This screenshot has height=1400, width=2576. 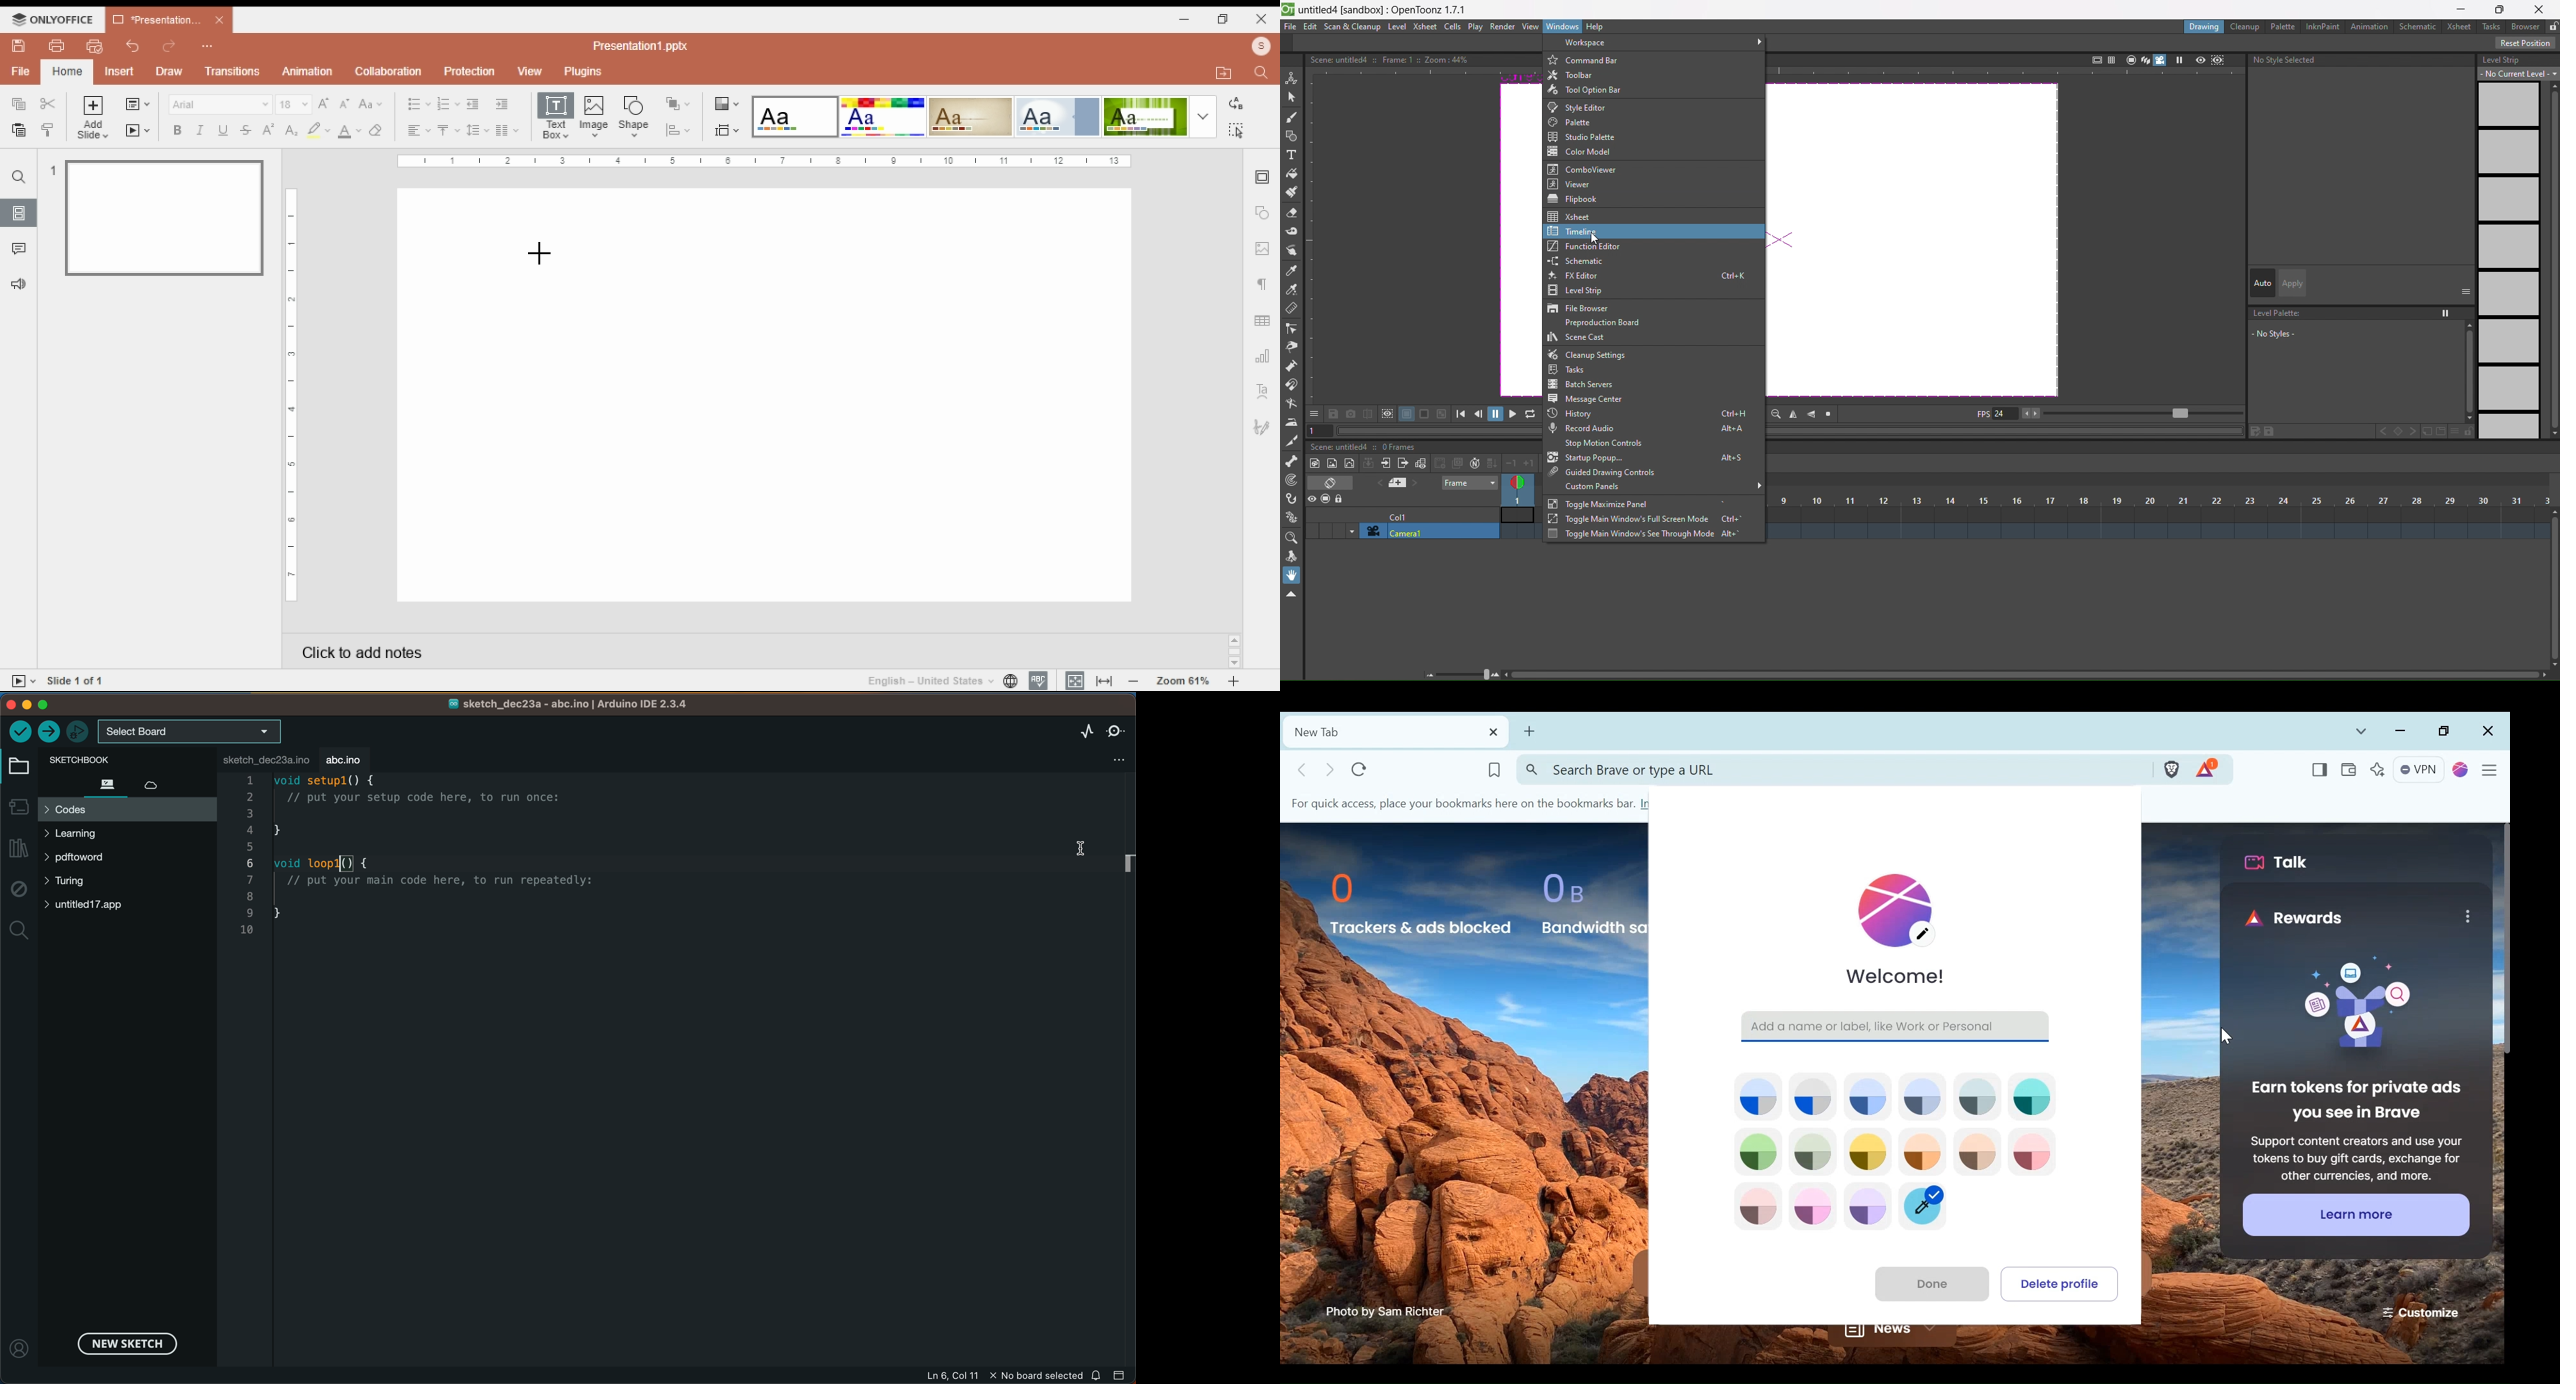 What do you see at coordinates (512, 649) in the screenshot?
I see `click to add notes` at bounding box center [512, 649].